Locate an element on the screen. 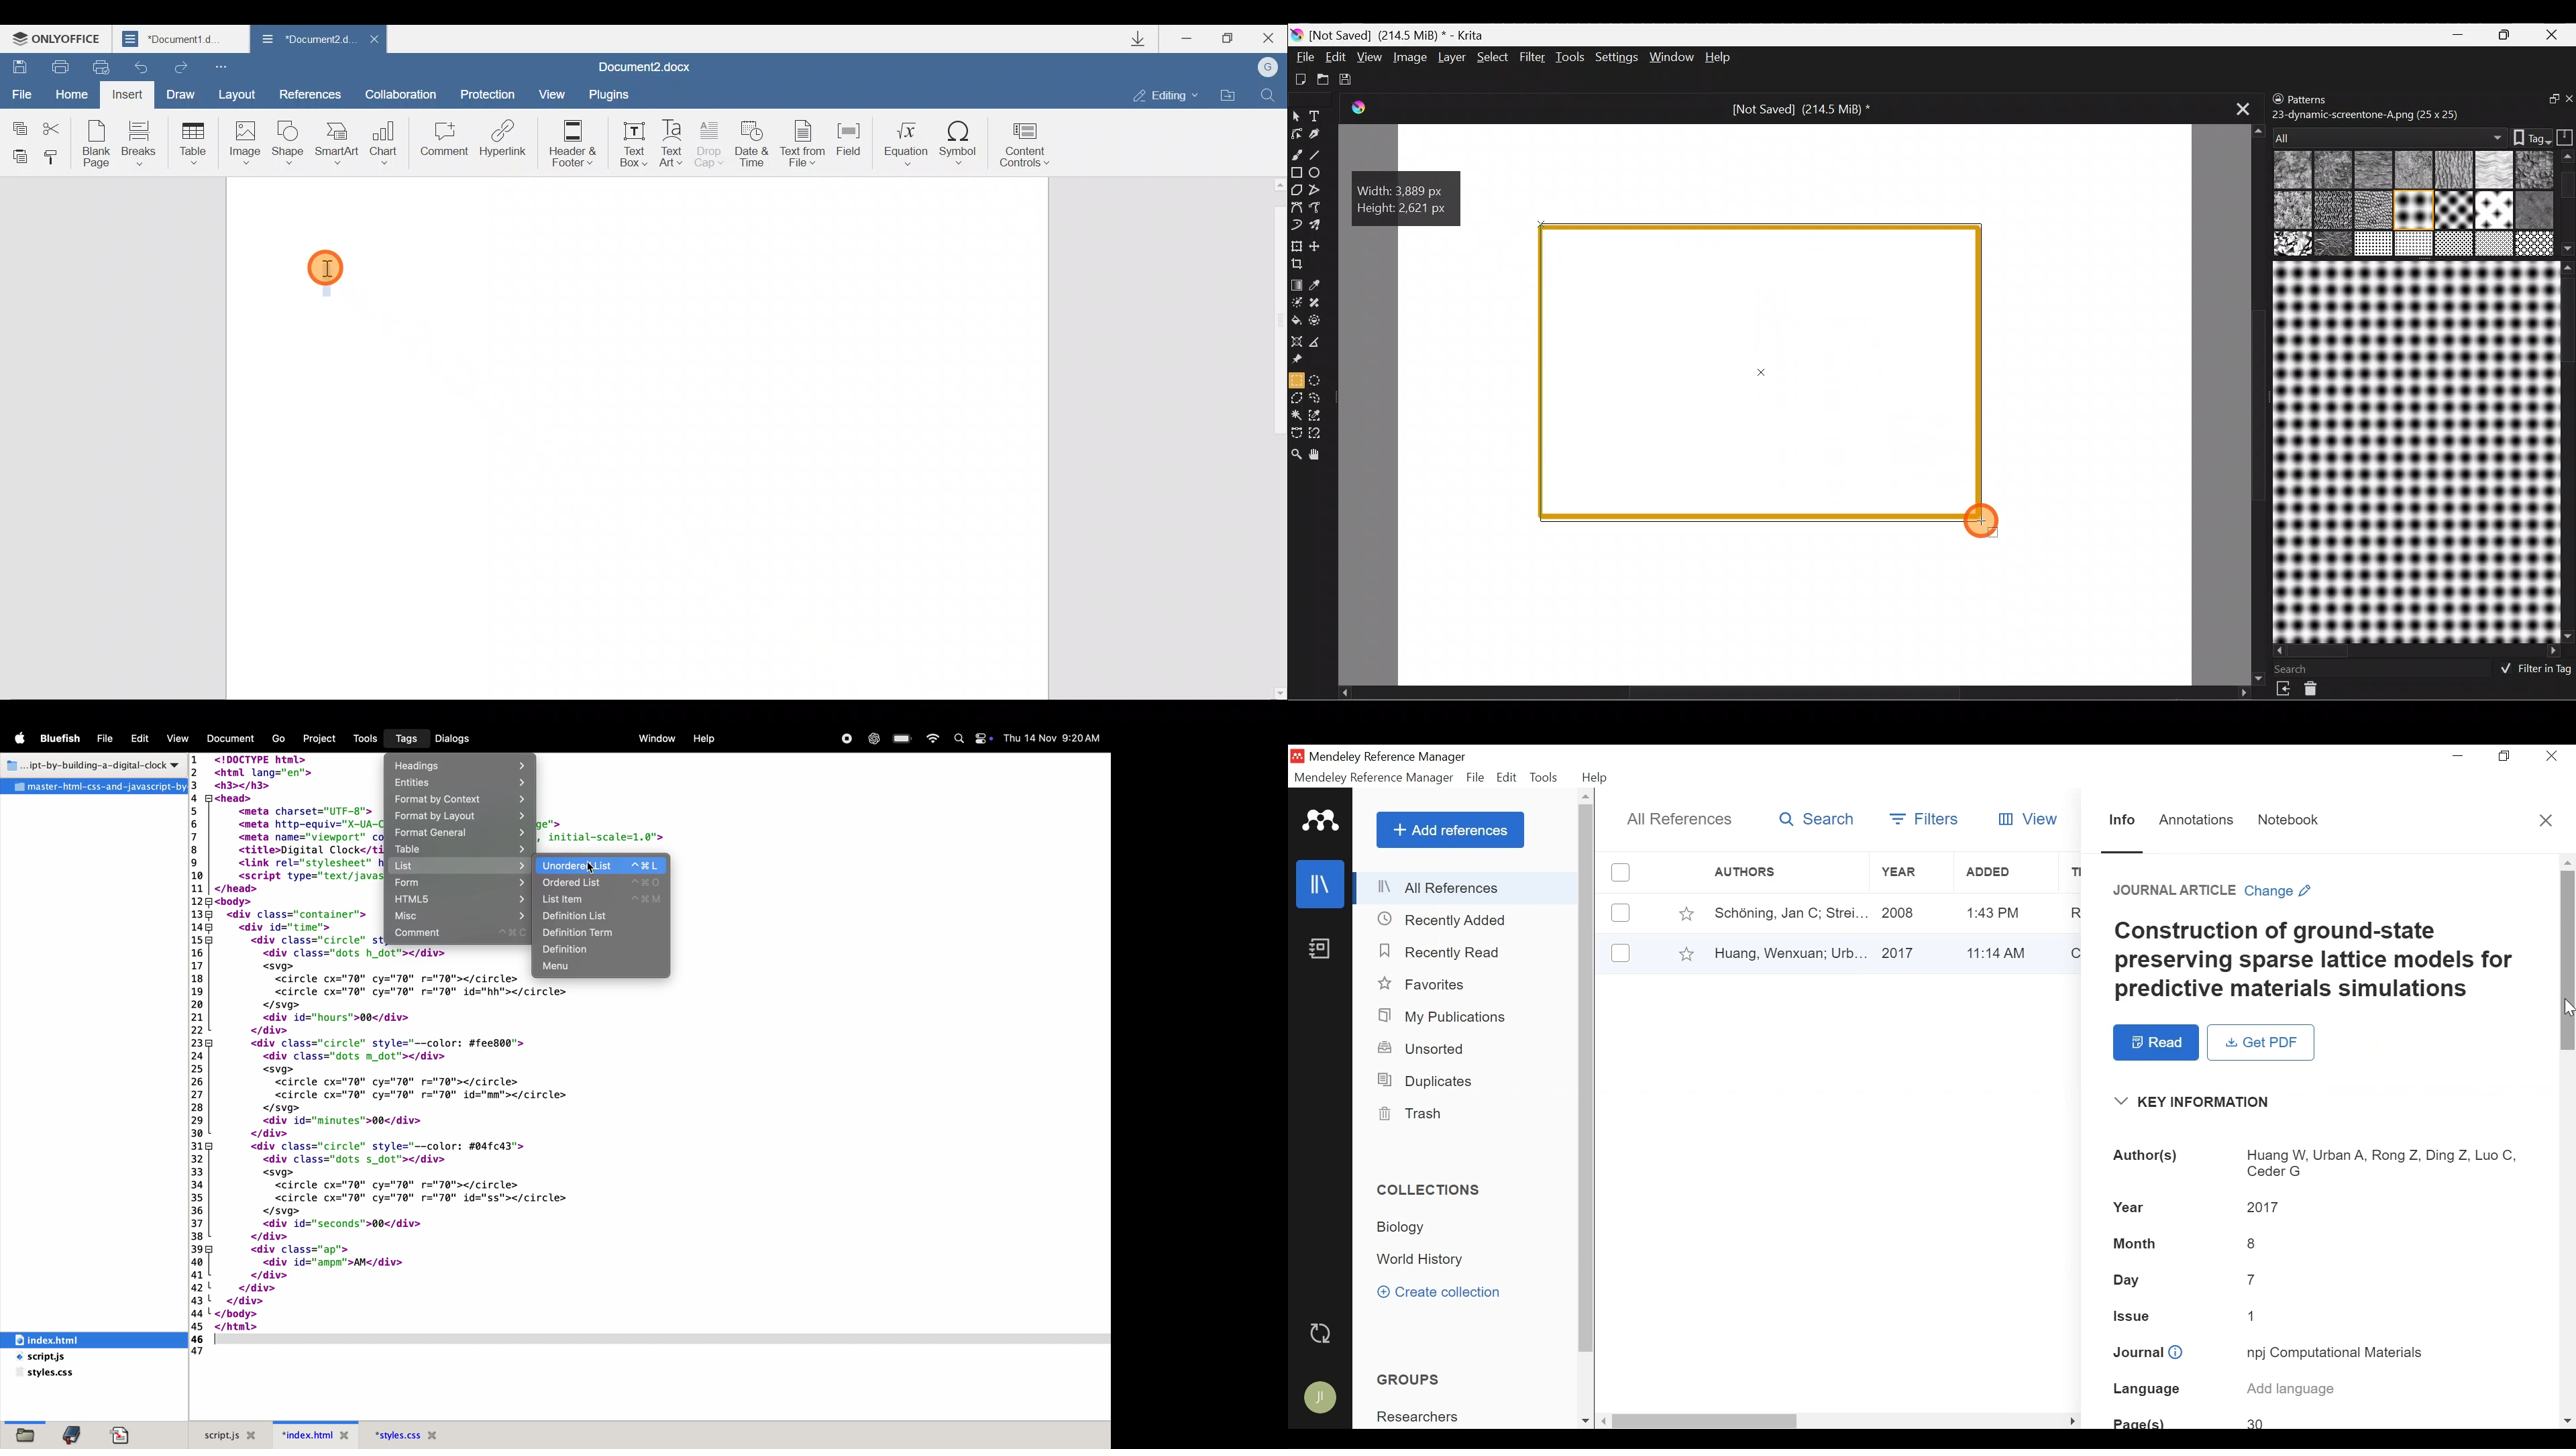 This screenshot has width=2576, height=1456. window is located at coordinates (655, 737).